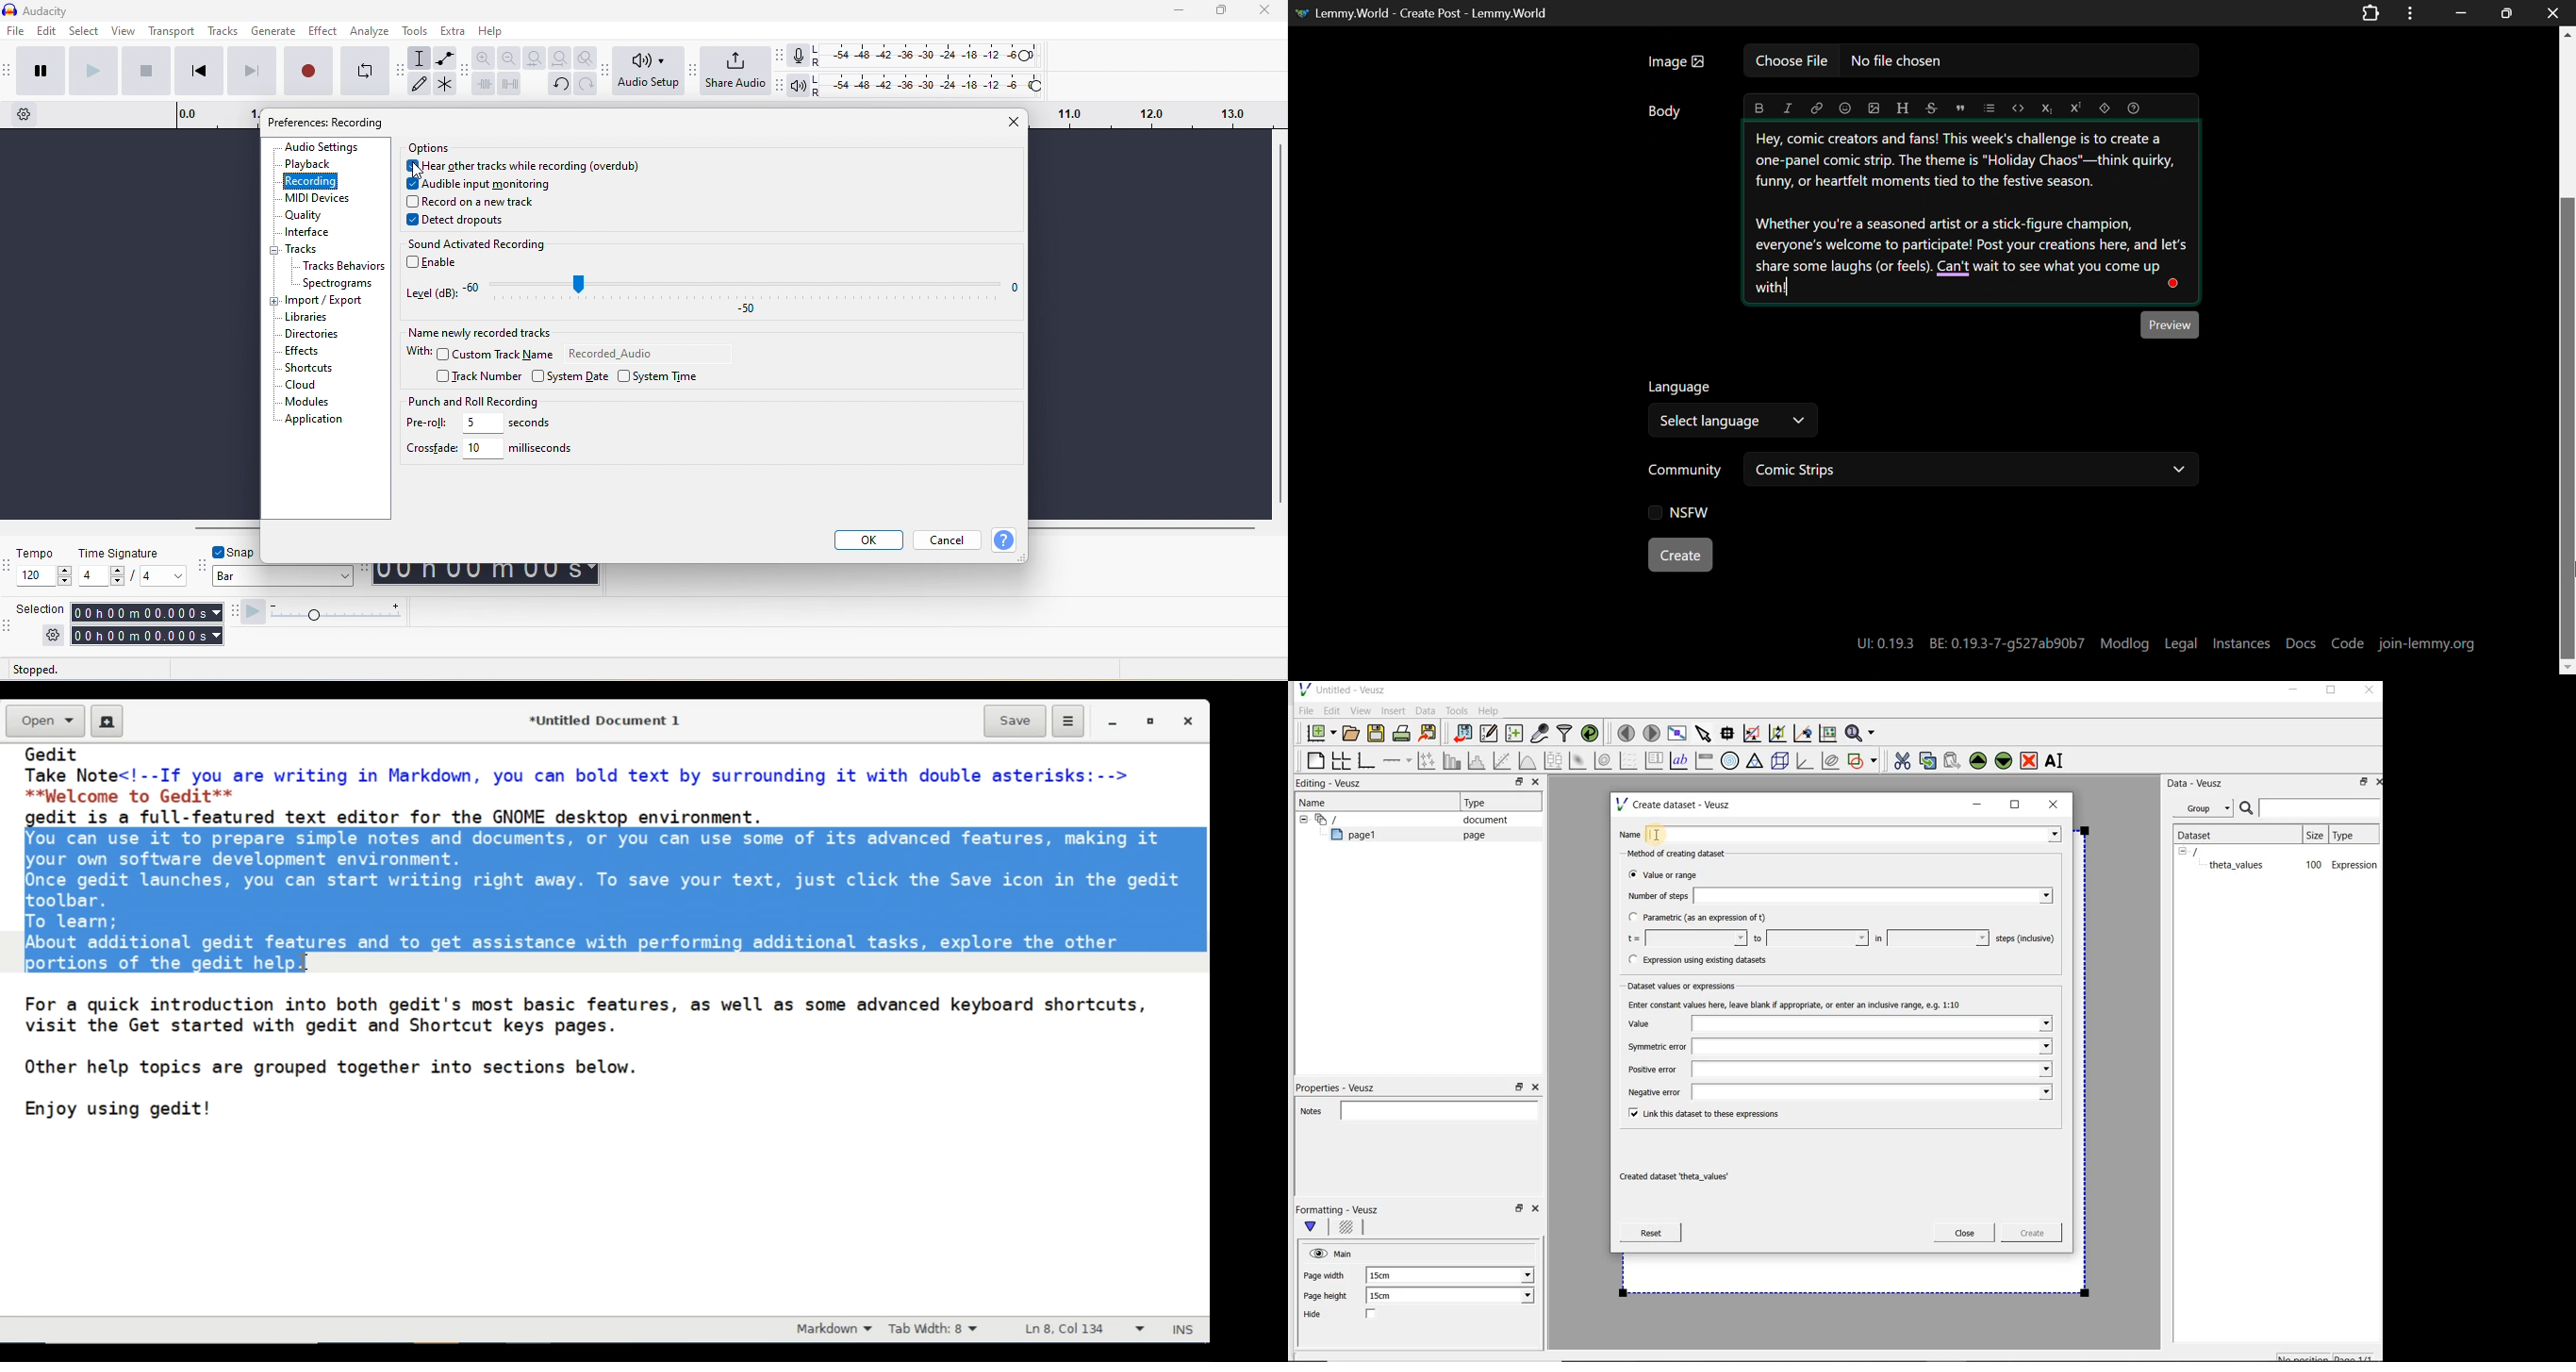 This screenshot has height=1372, width=2576. What do you see at coordinates (446, 83) in the screenshot?
I see `multi tool` at bounding box center [446, 83].